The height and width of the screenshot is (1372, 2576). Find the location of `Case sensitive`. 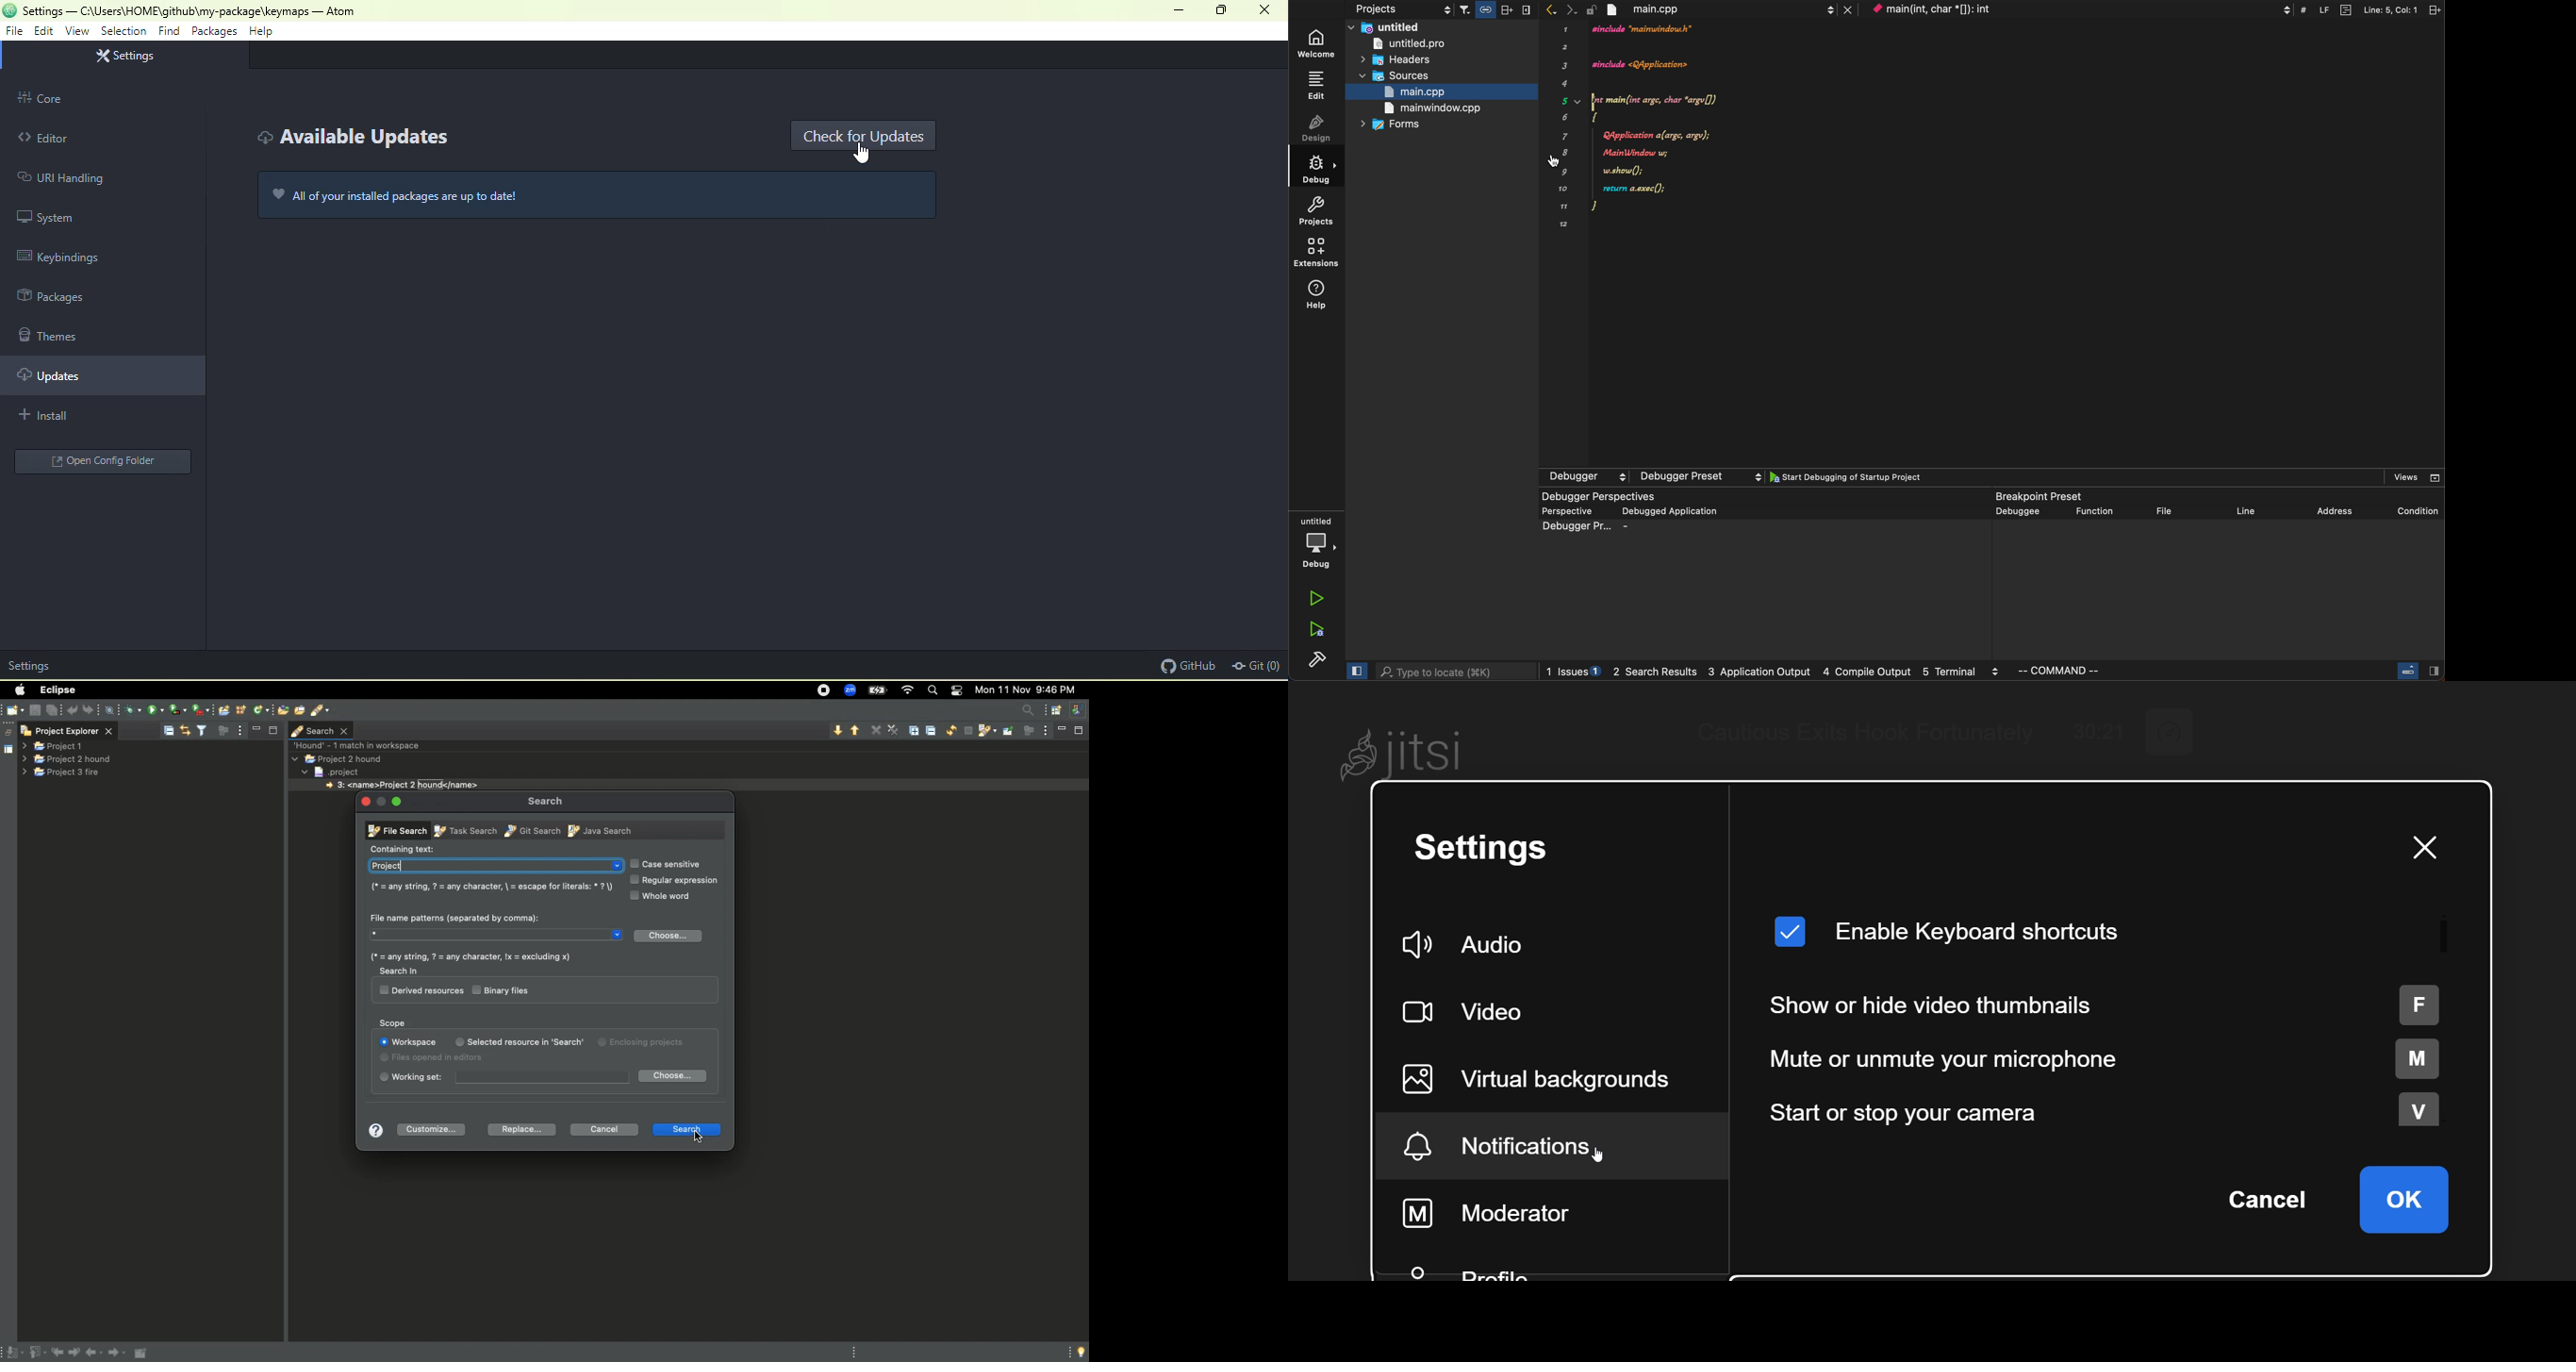

Case sensitive is located at coordinates (669, 864).